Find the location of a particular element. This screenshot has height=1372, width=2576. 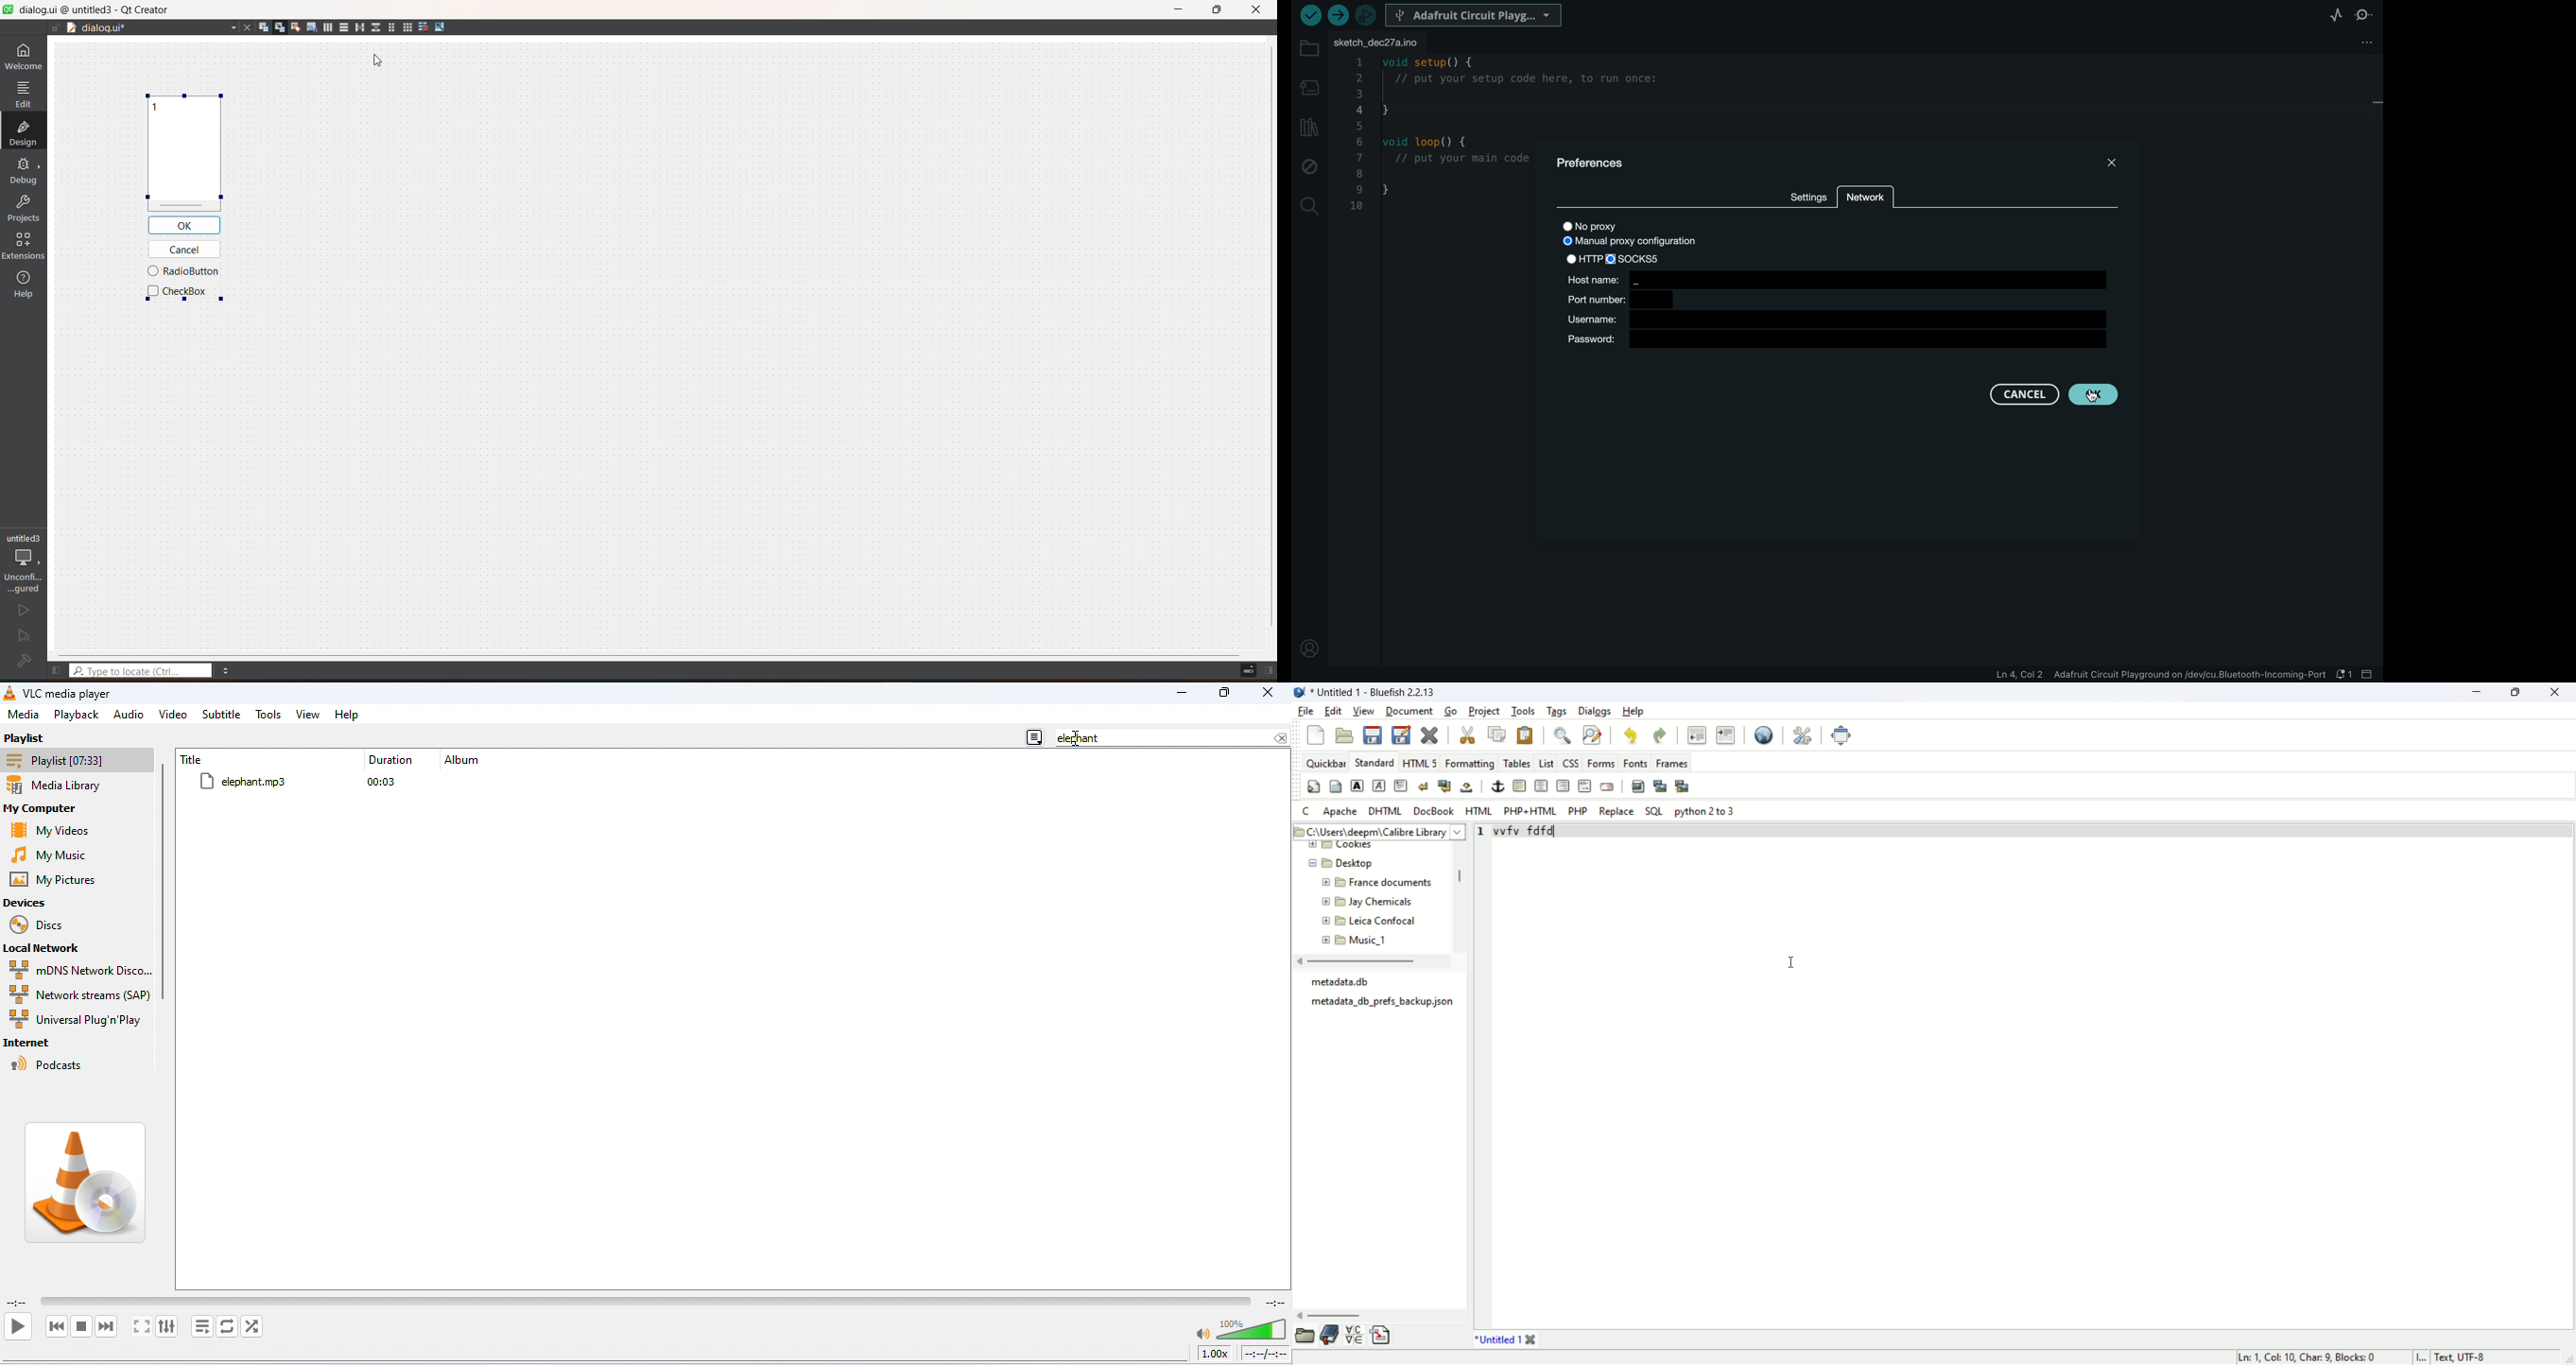

Leica Confocal is located at coordinates (1384, 923).